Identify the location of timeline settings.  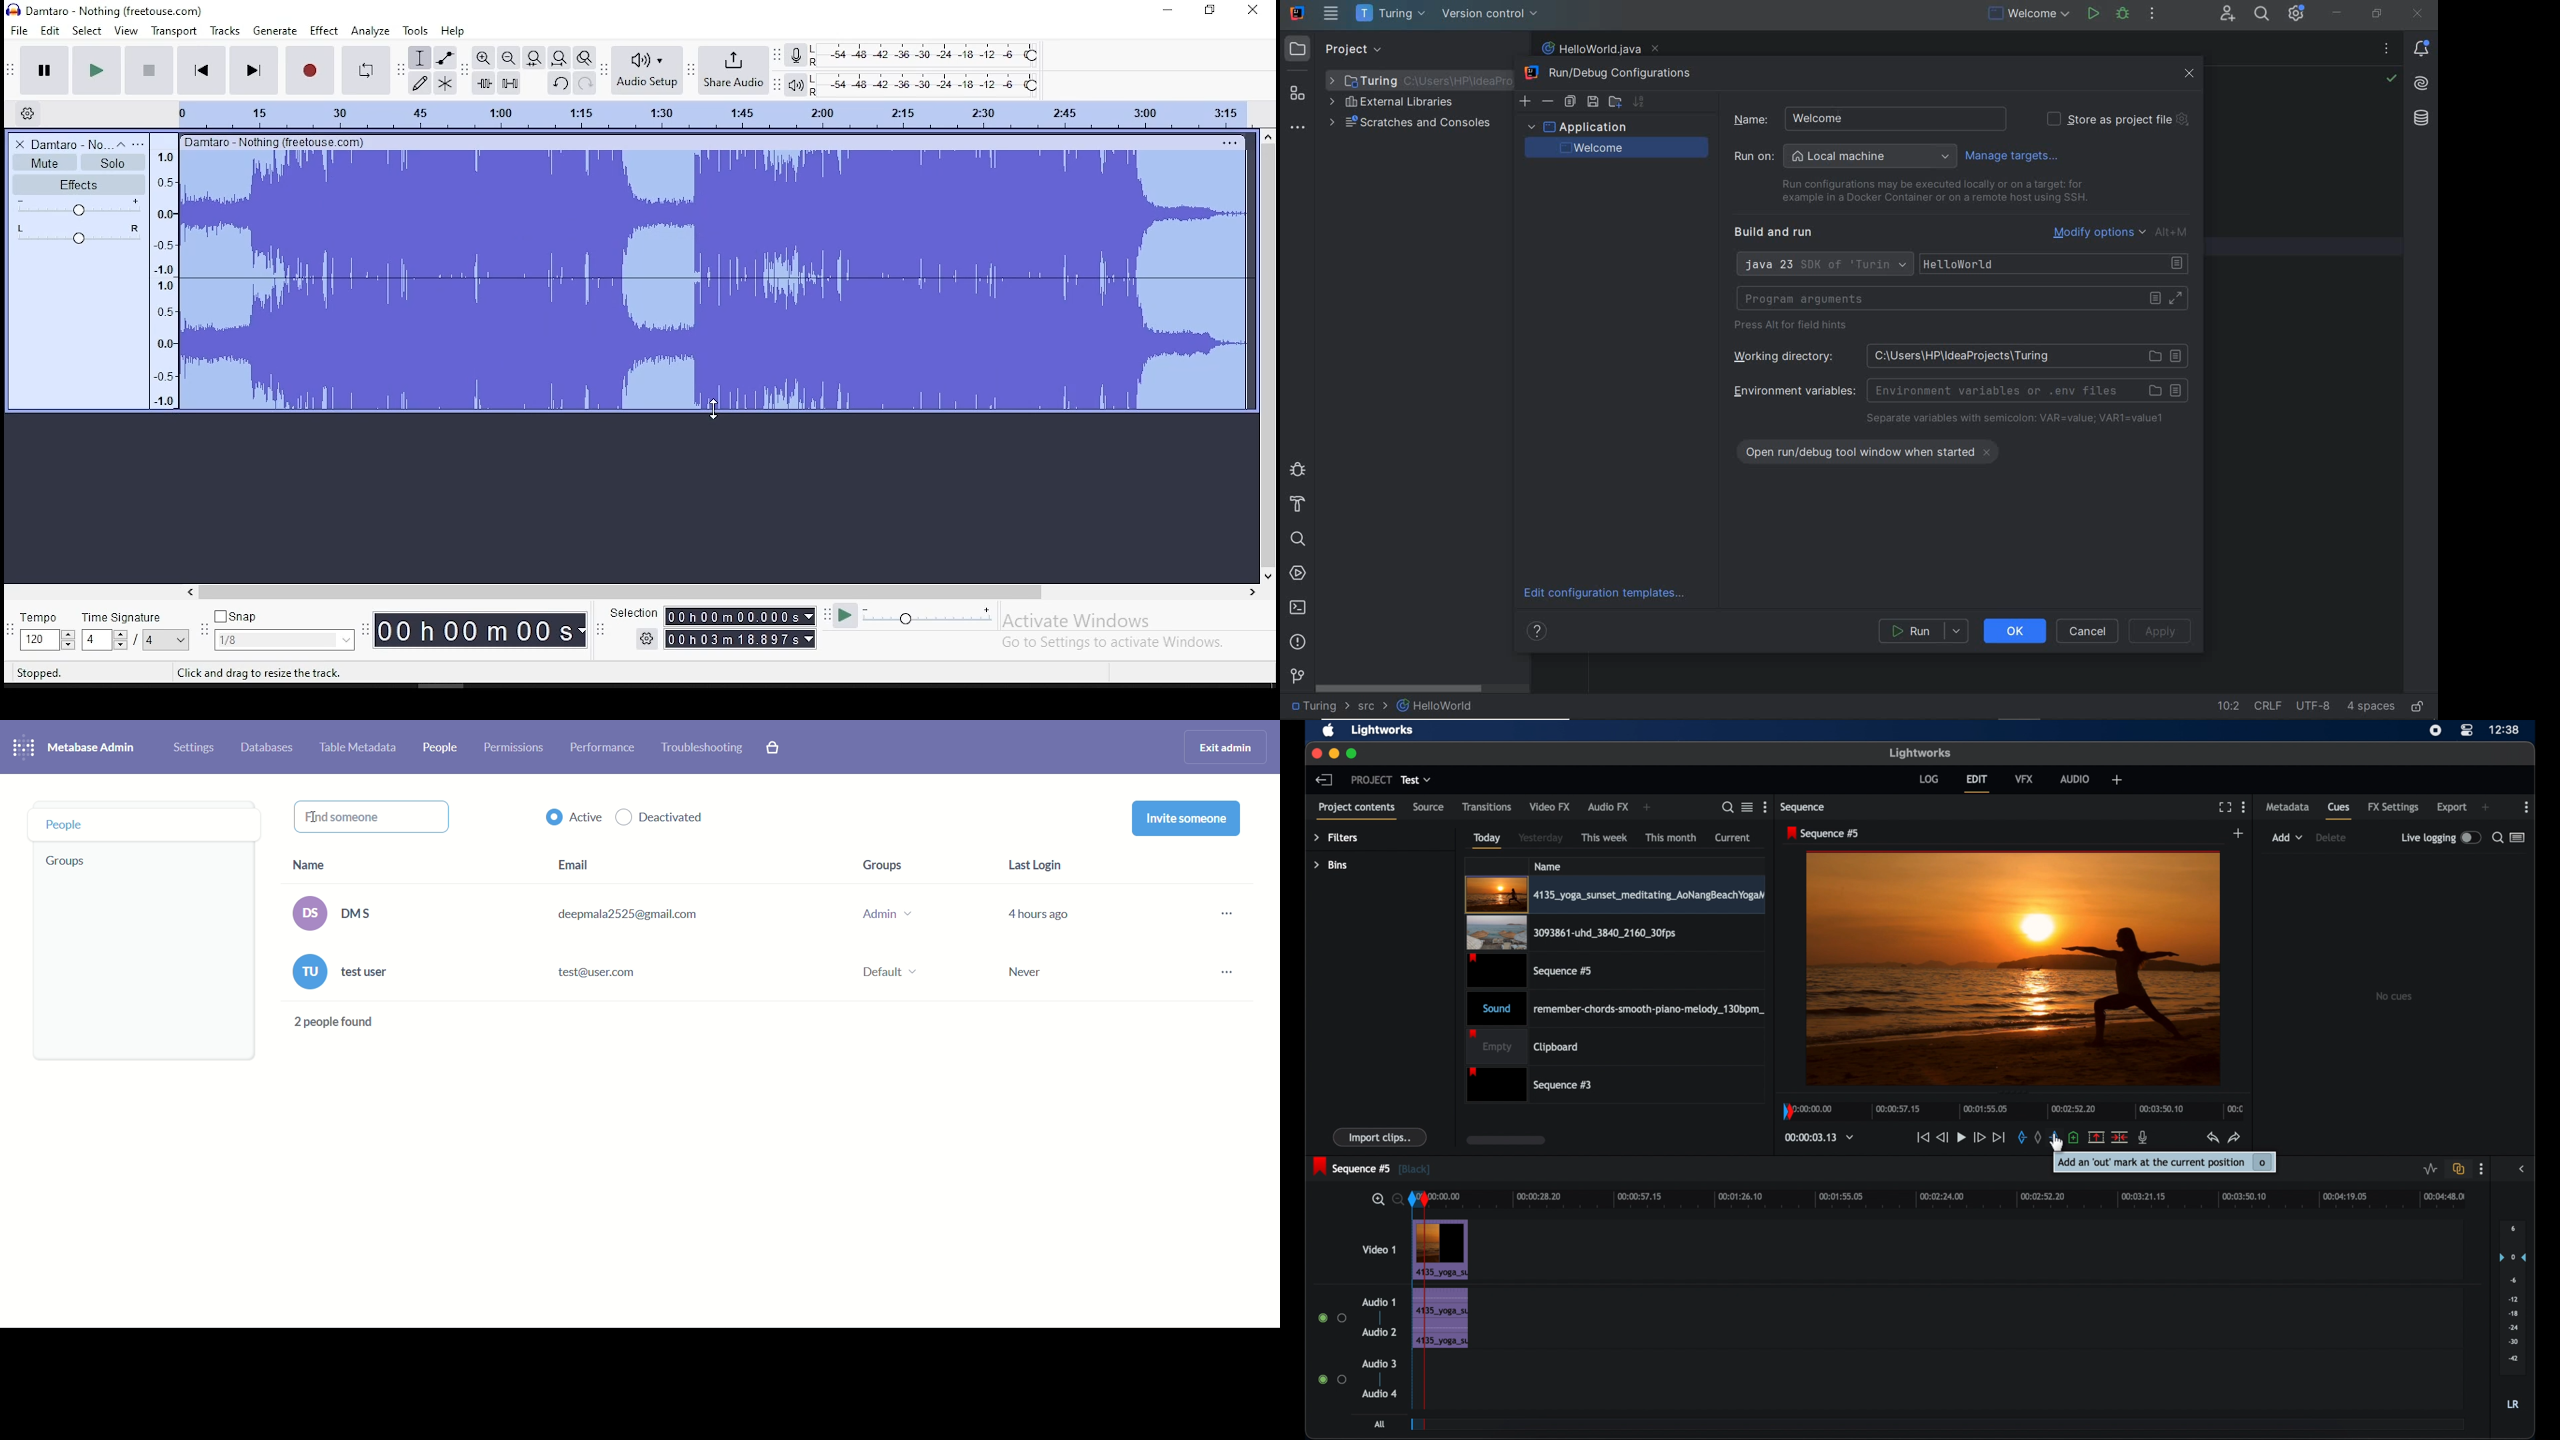
(27, 111).